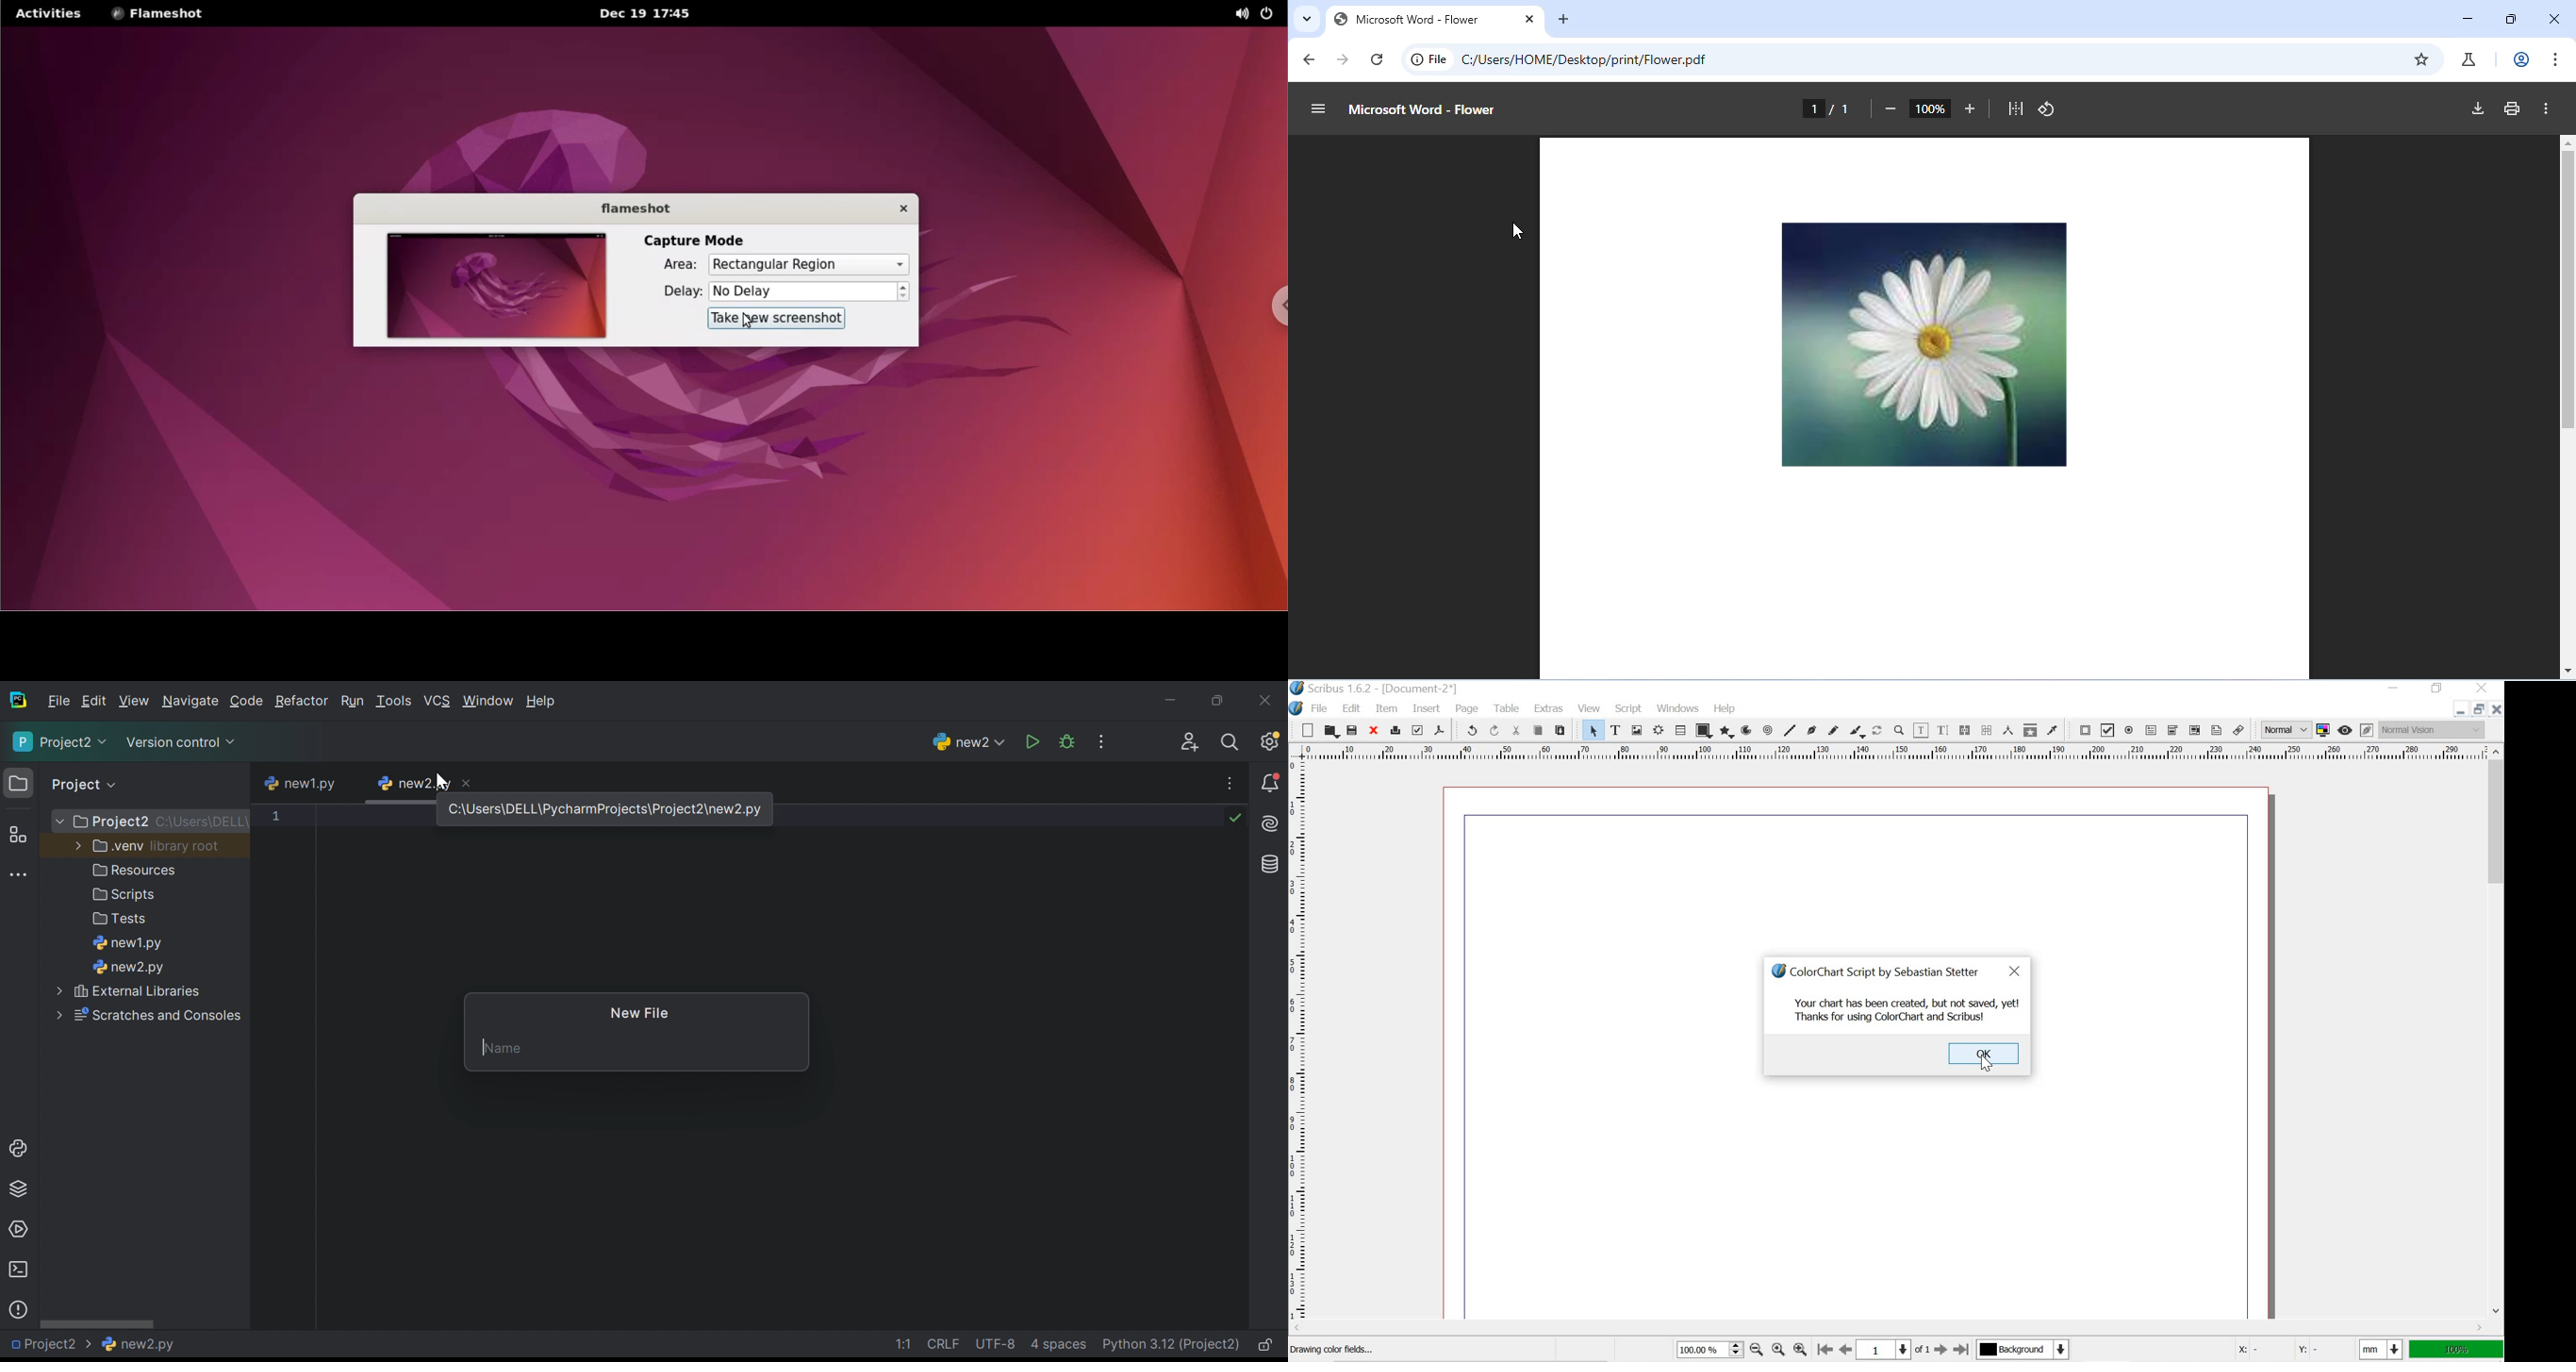 The image size is (2576, 1372). Describe the element at coordinates (2459, 712) in the screenshot. I see `minimize` at that location.